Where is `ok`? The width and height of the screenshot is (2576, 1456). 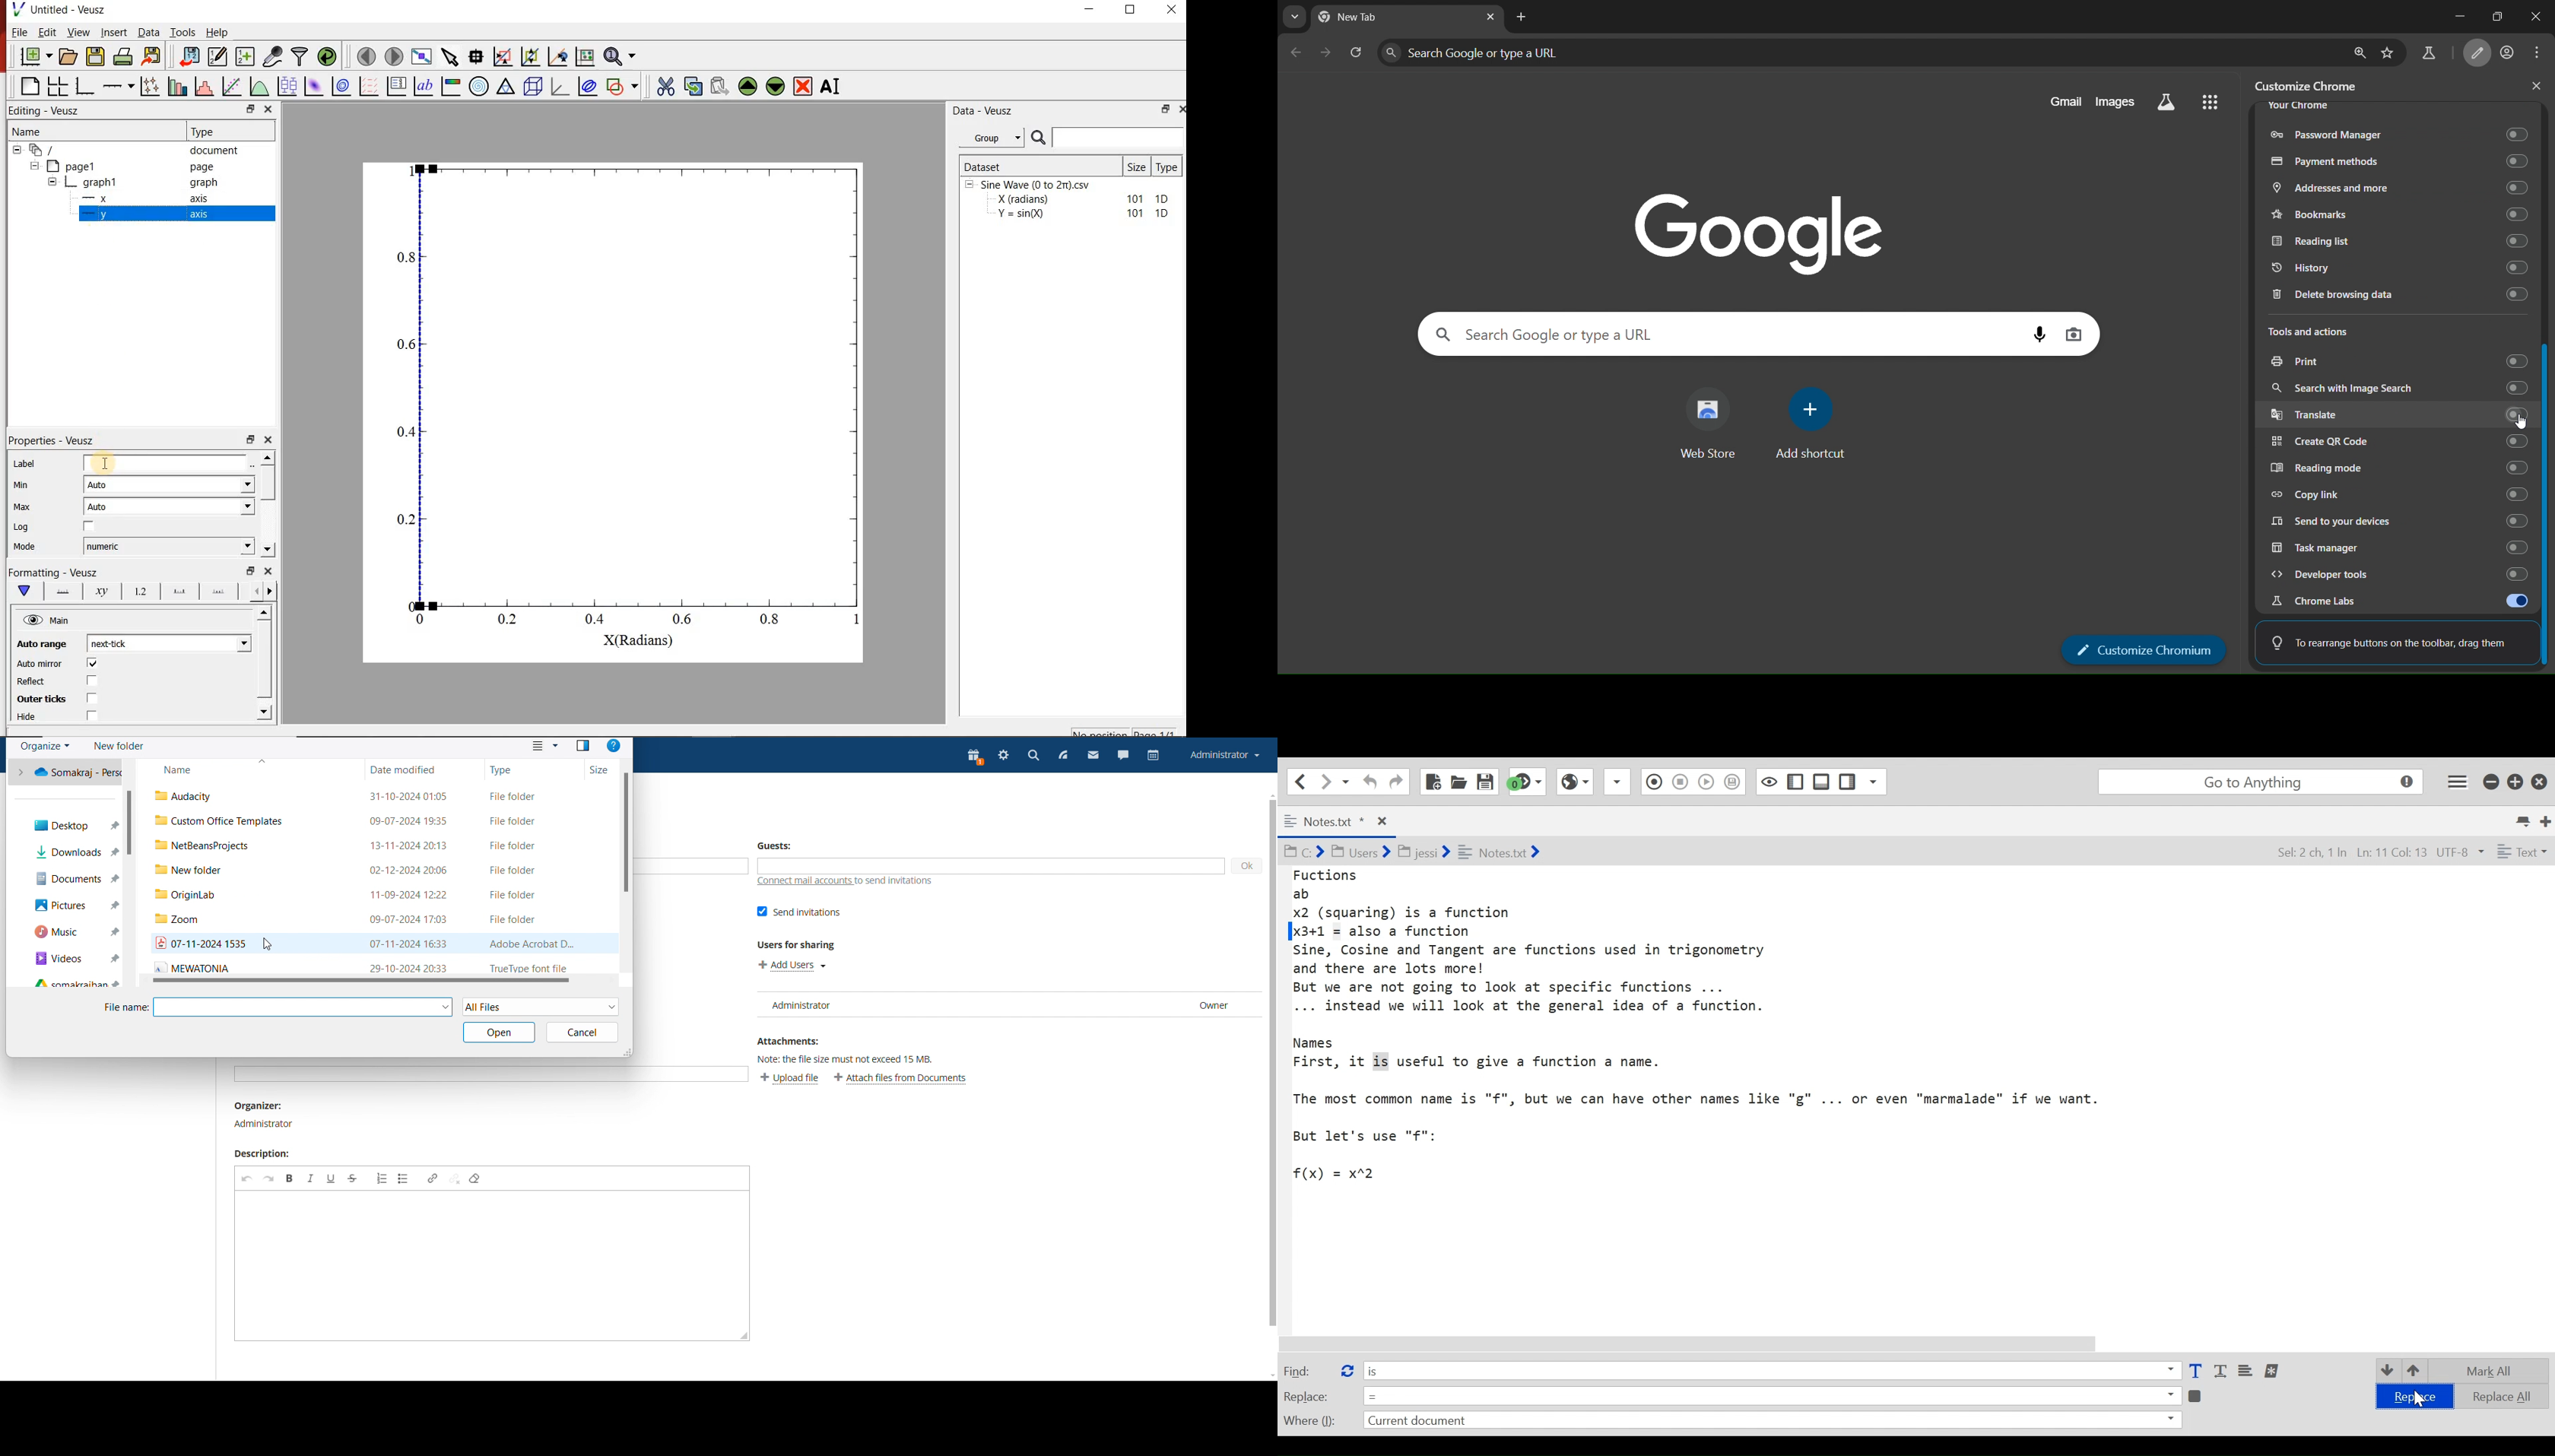 ok is located at coordinates (1246, 867).